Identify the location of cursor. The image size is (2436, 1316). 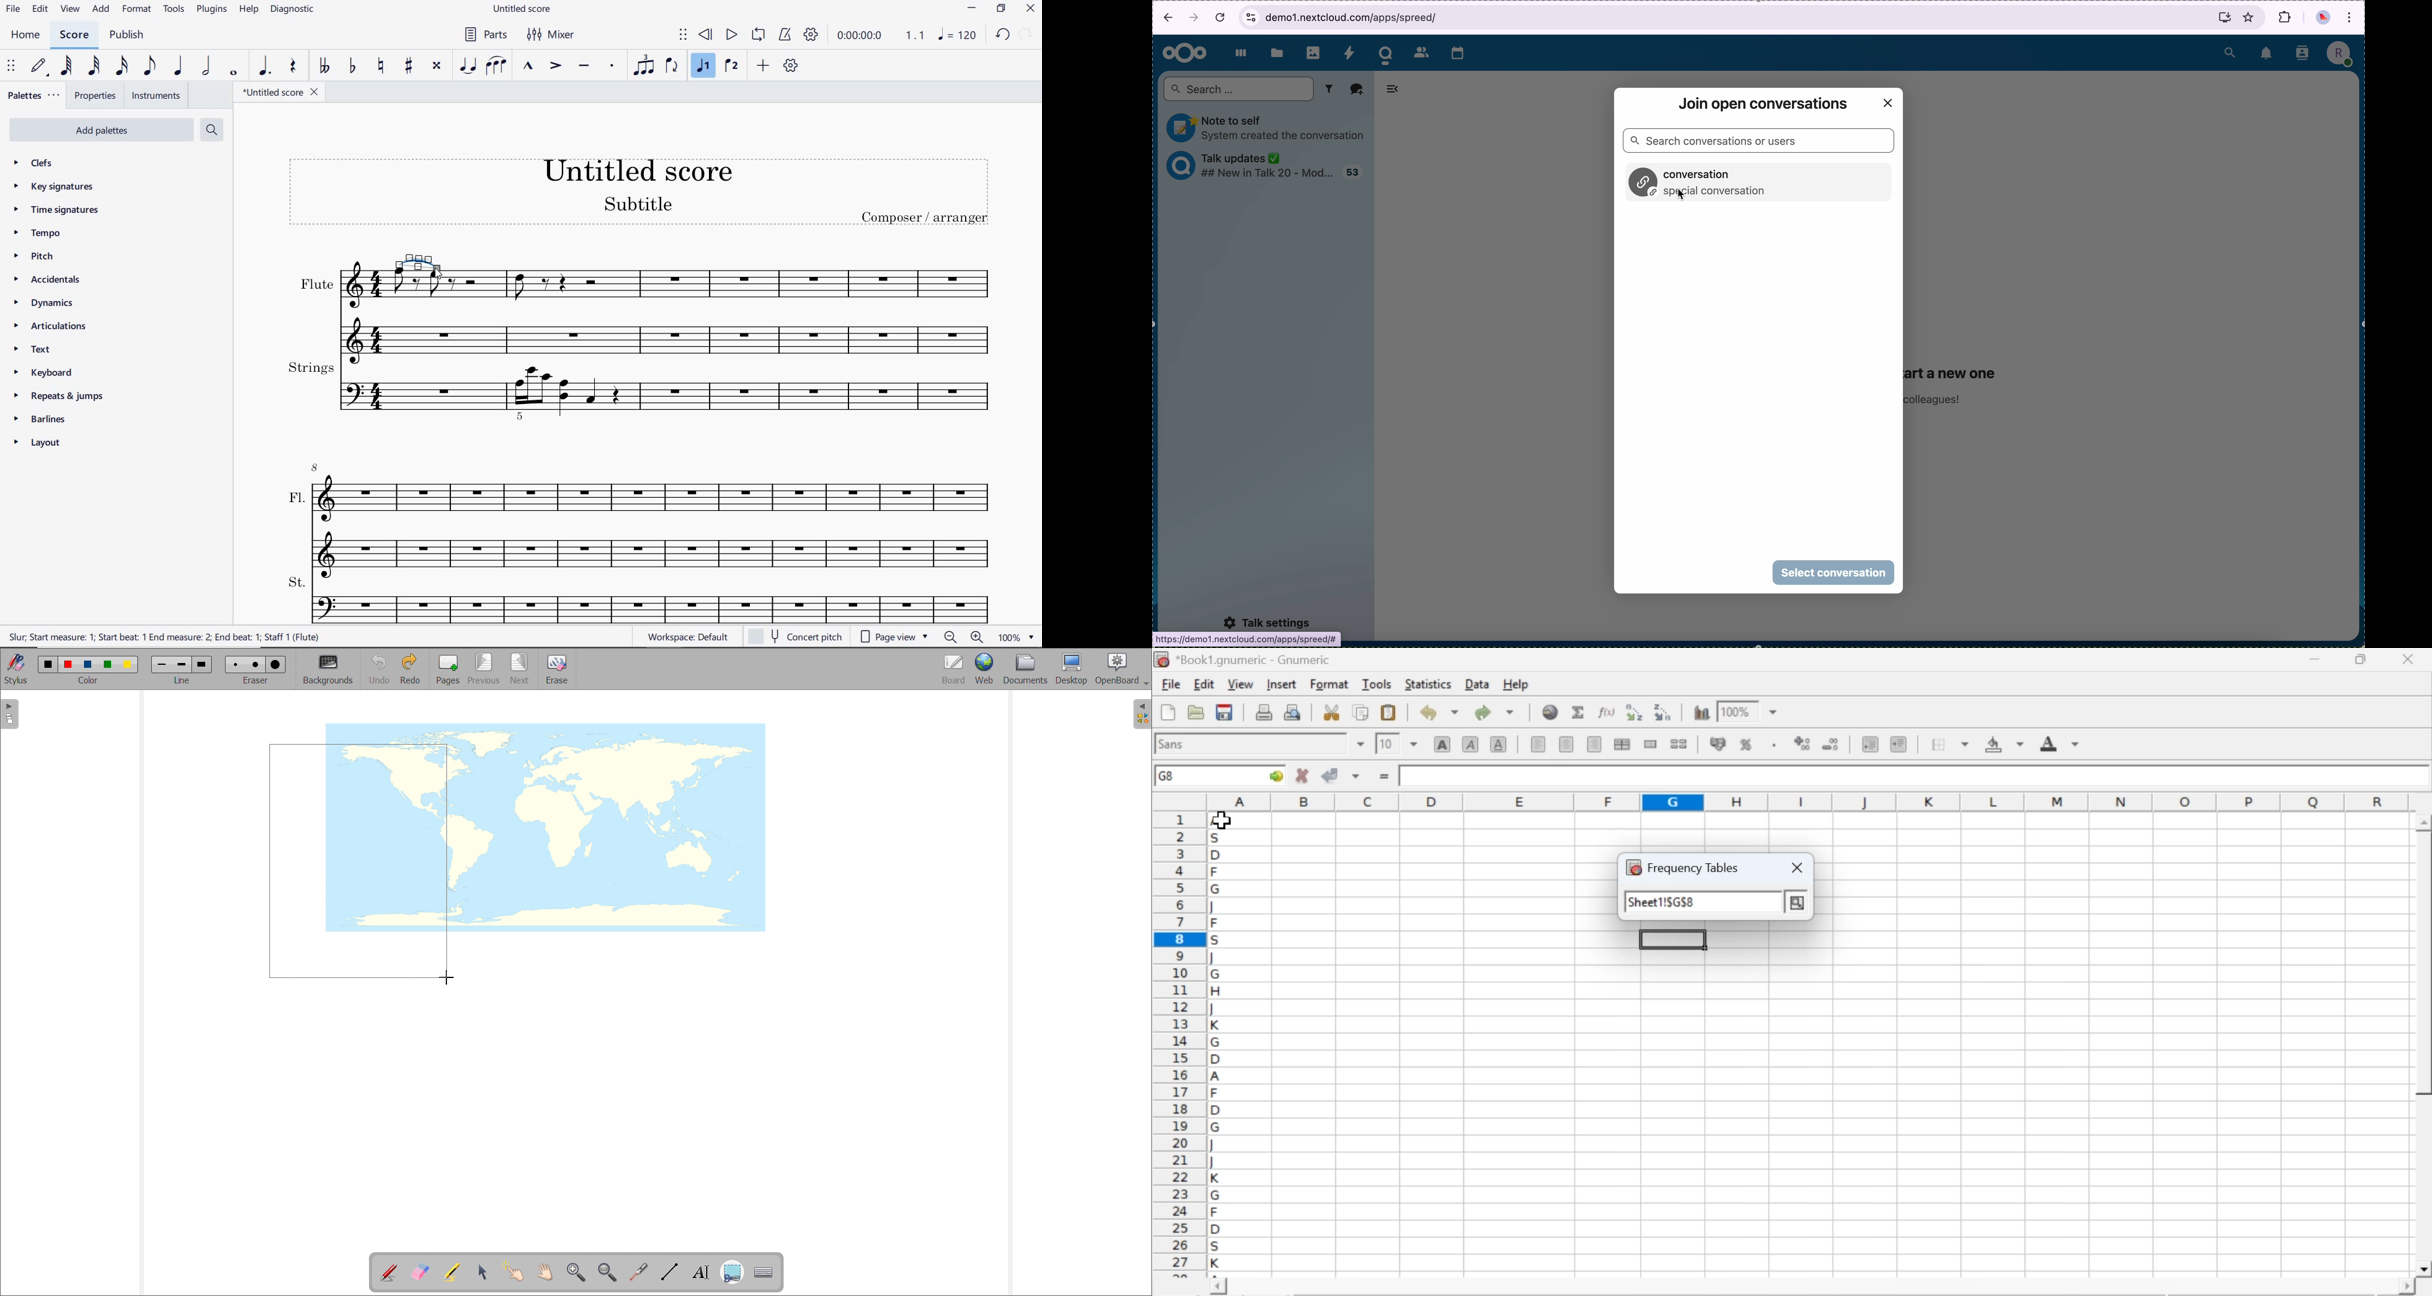
(446, 979).